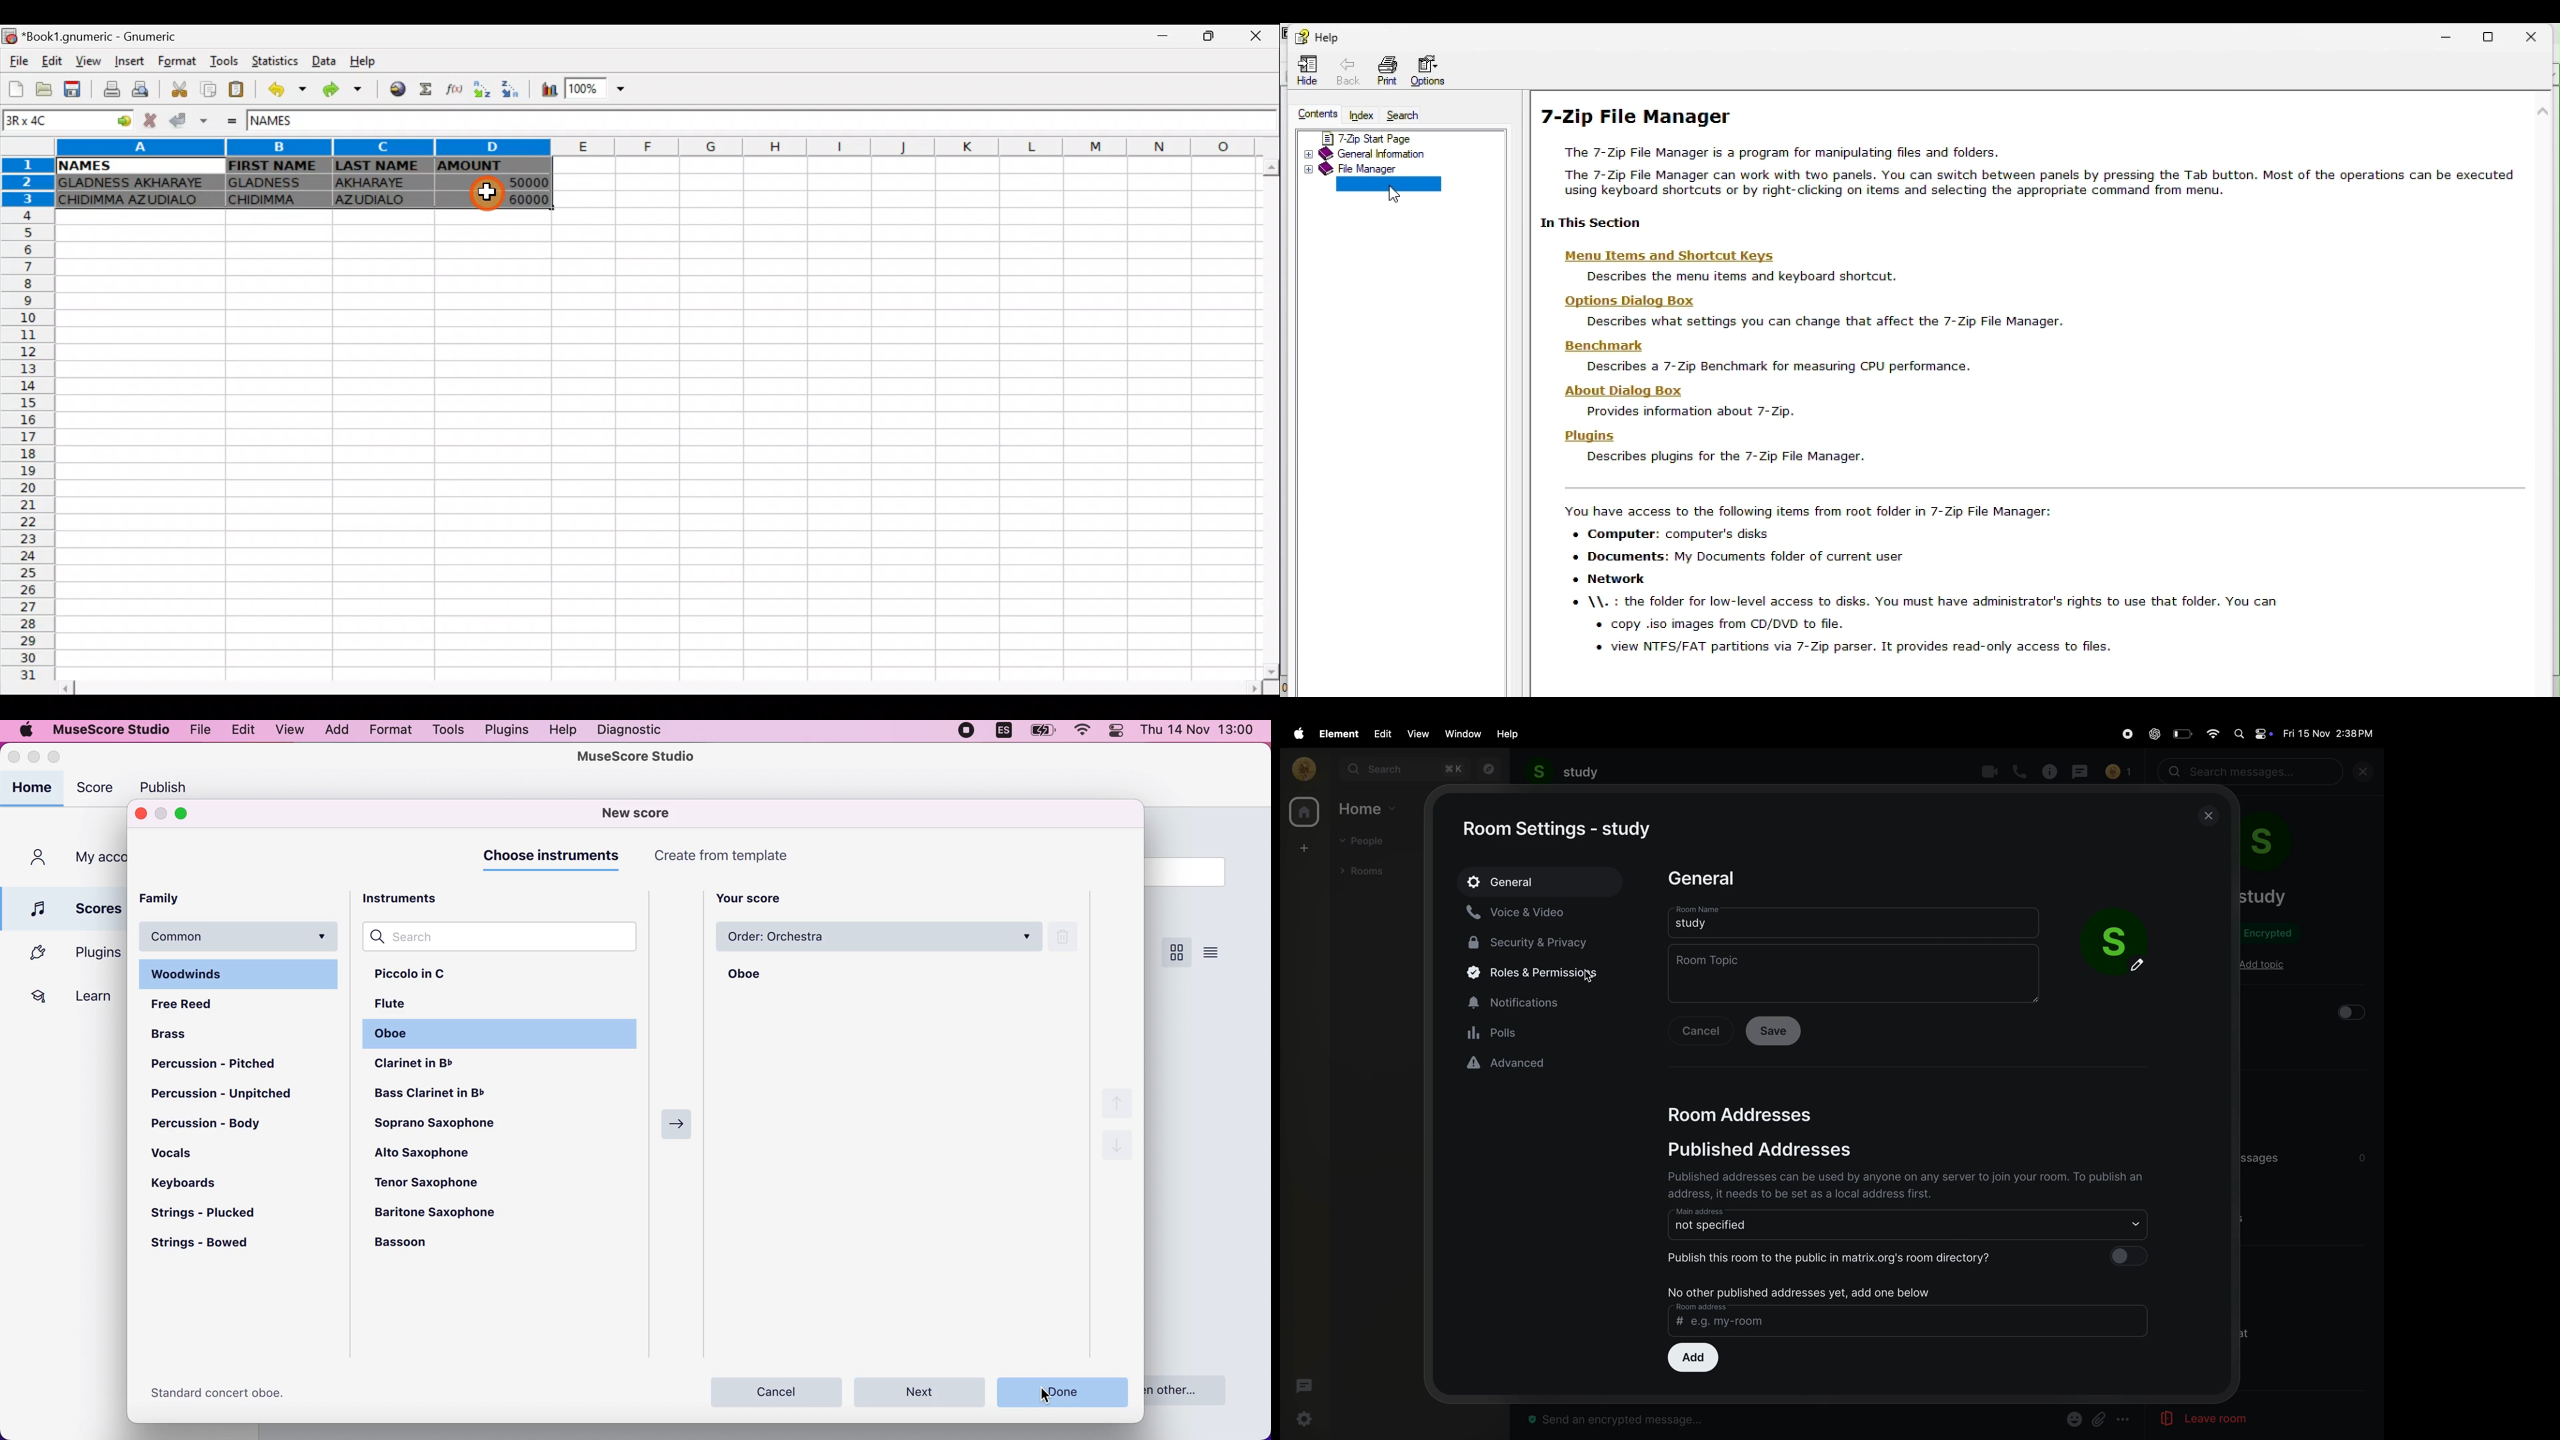  Describe the element at coordinates (1119, 1151) in the screenshot. I see `down` at that location.